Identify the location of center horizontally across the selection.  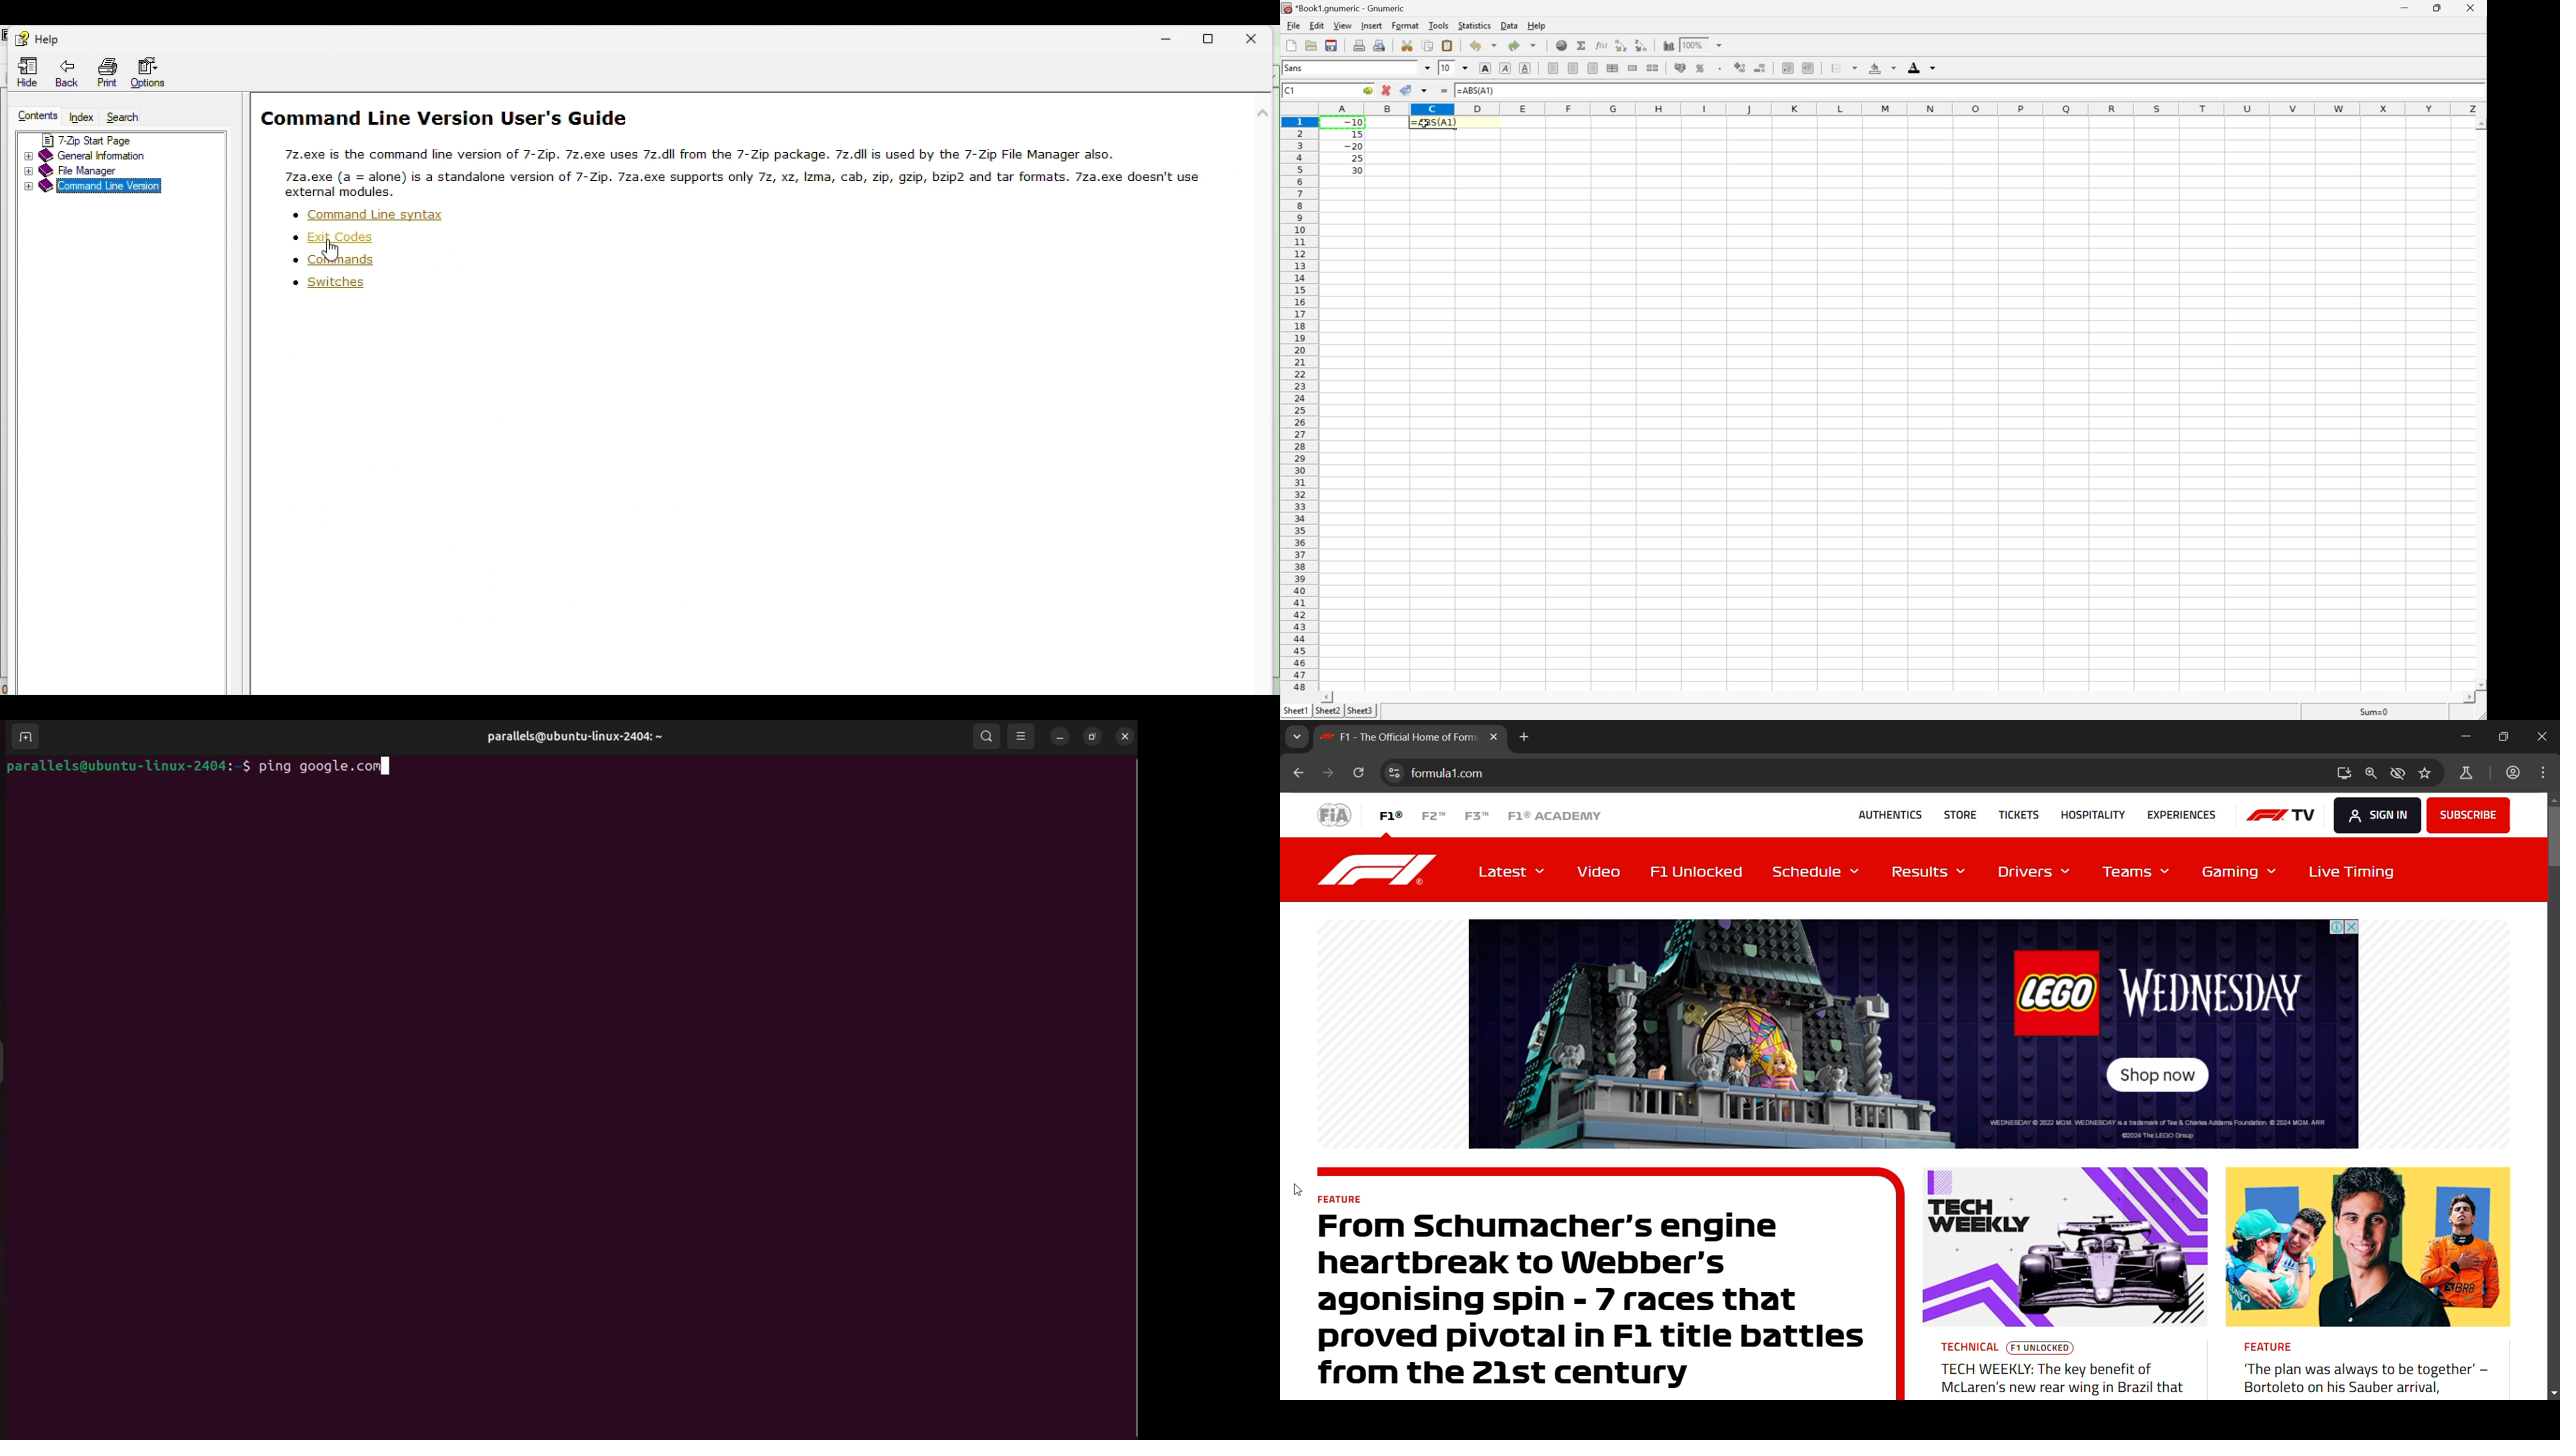
(1614, 68).